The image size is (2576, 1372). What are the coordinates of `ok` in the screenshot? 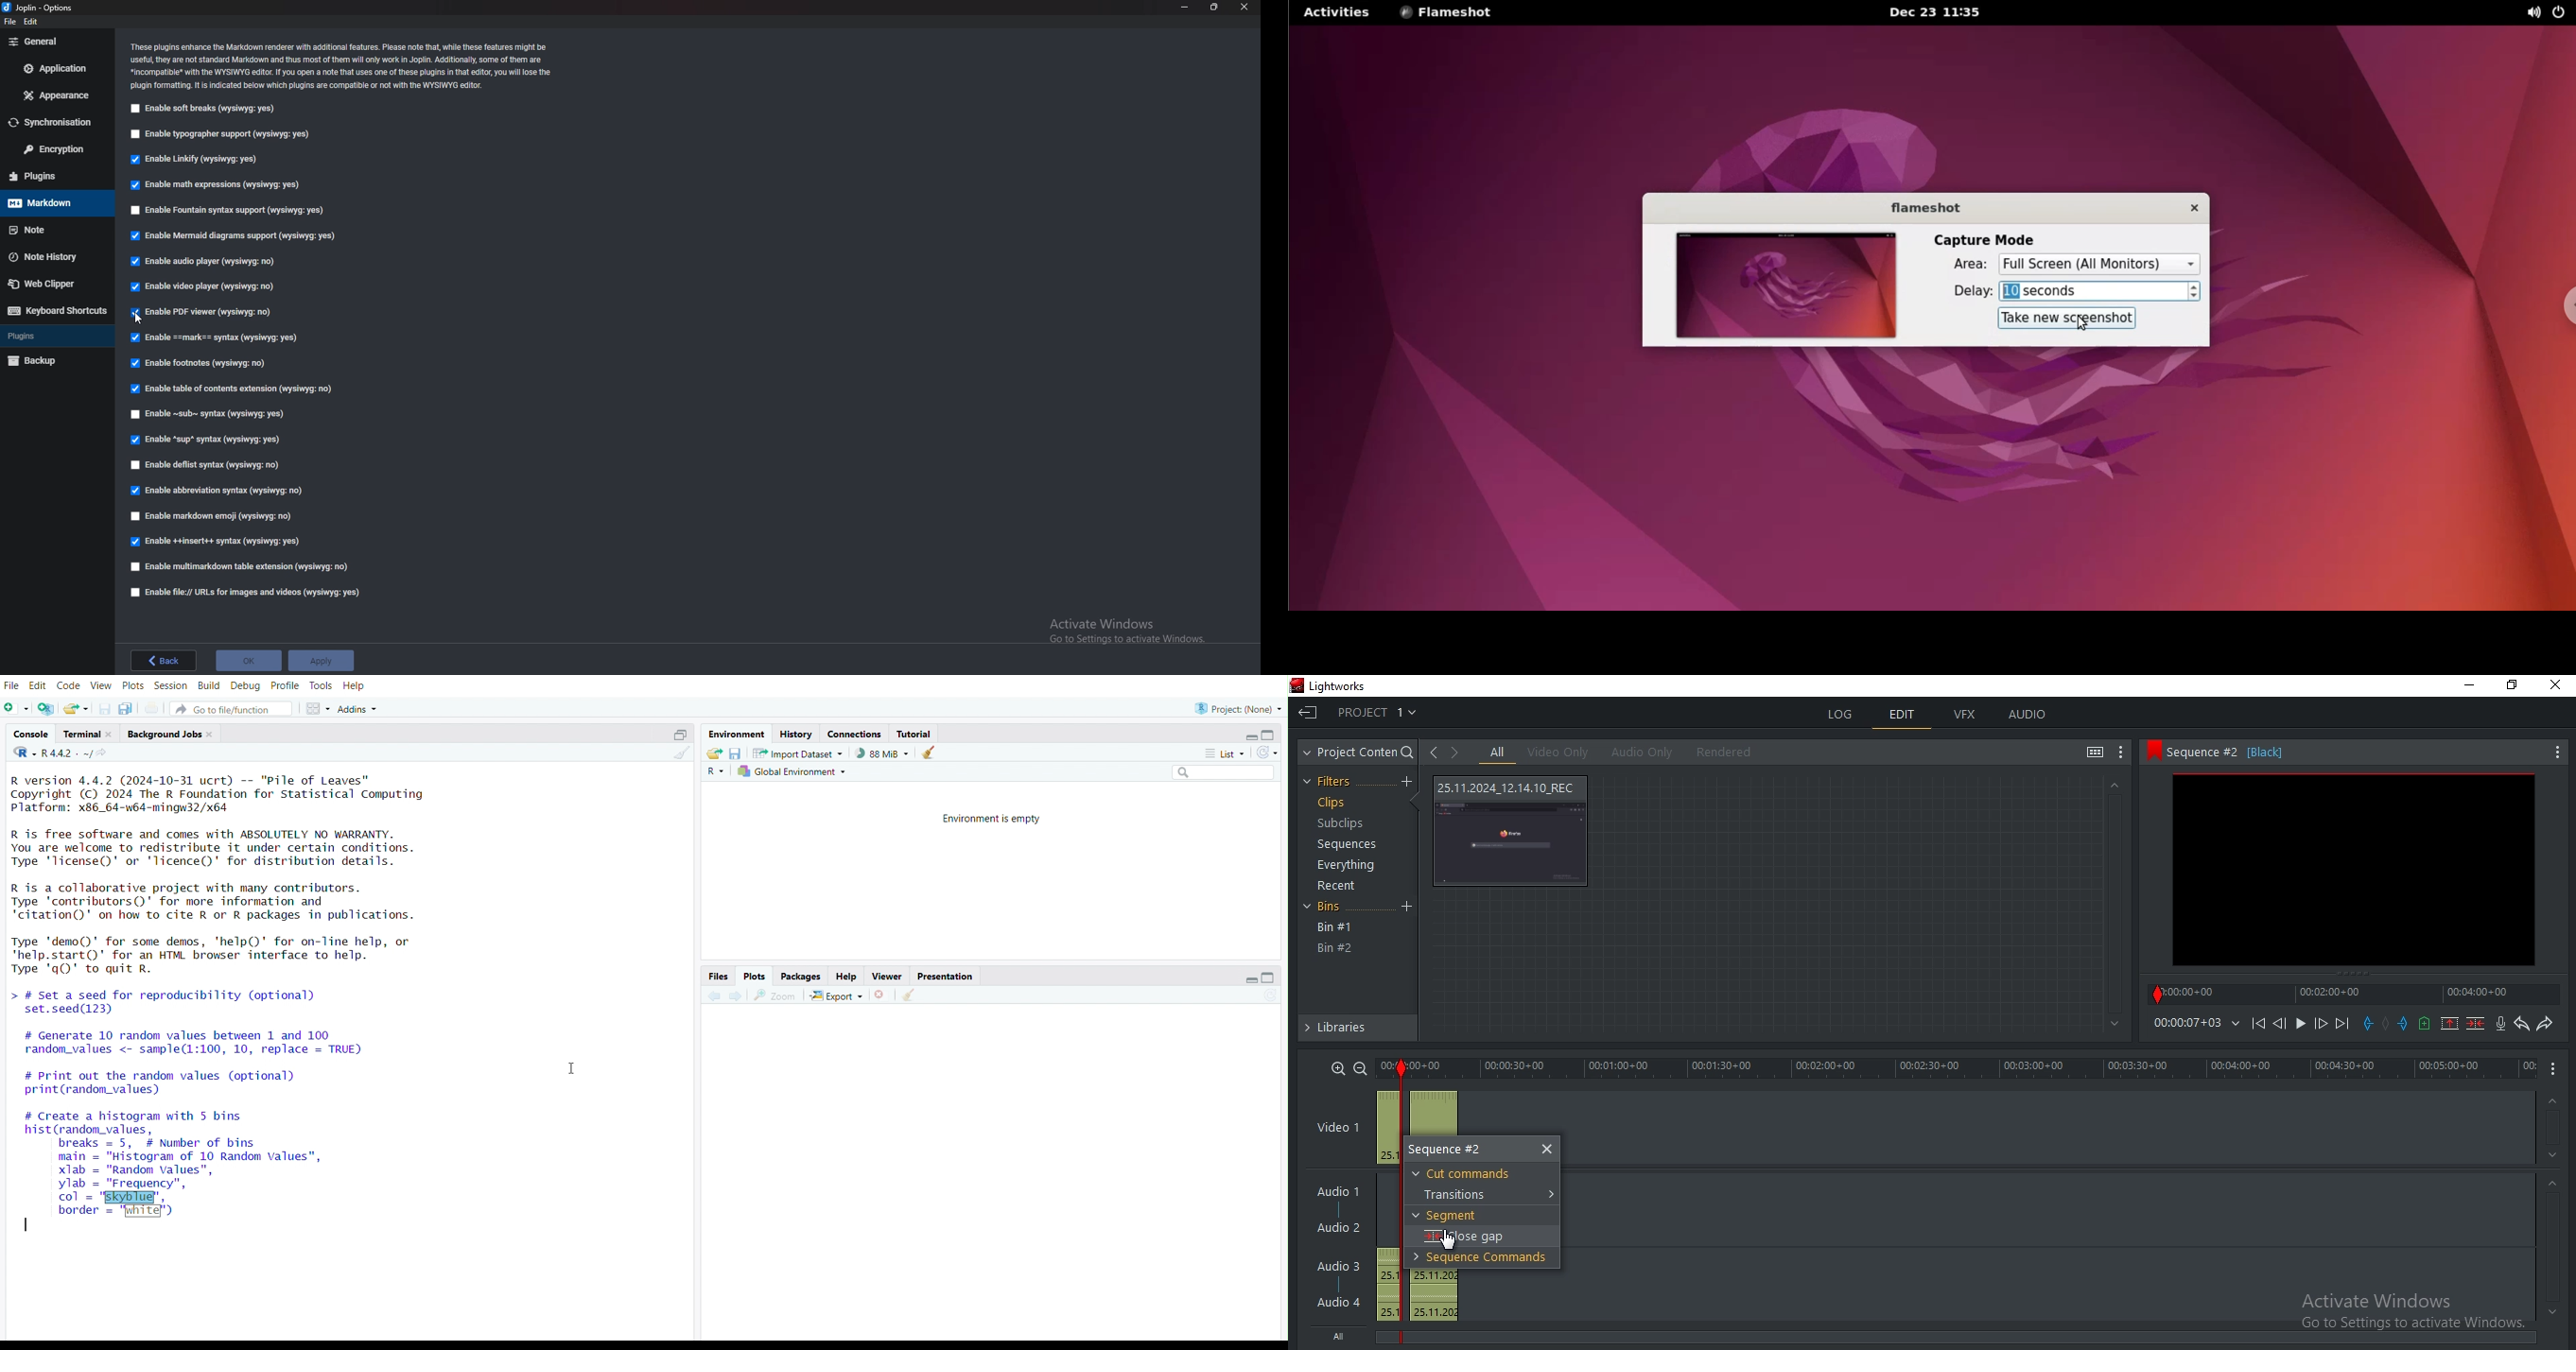 It's located at (248, 659).